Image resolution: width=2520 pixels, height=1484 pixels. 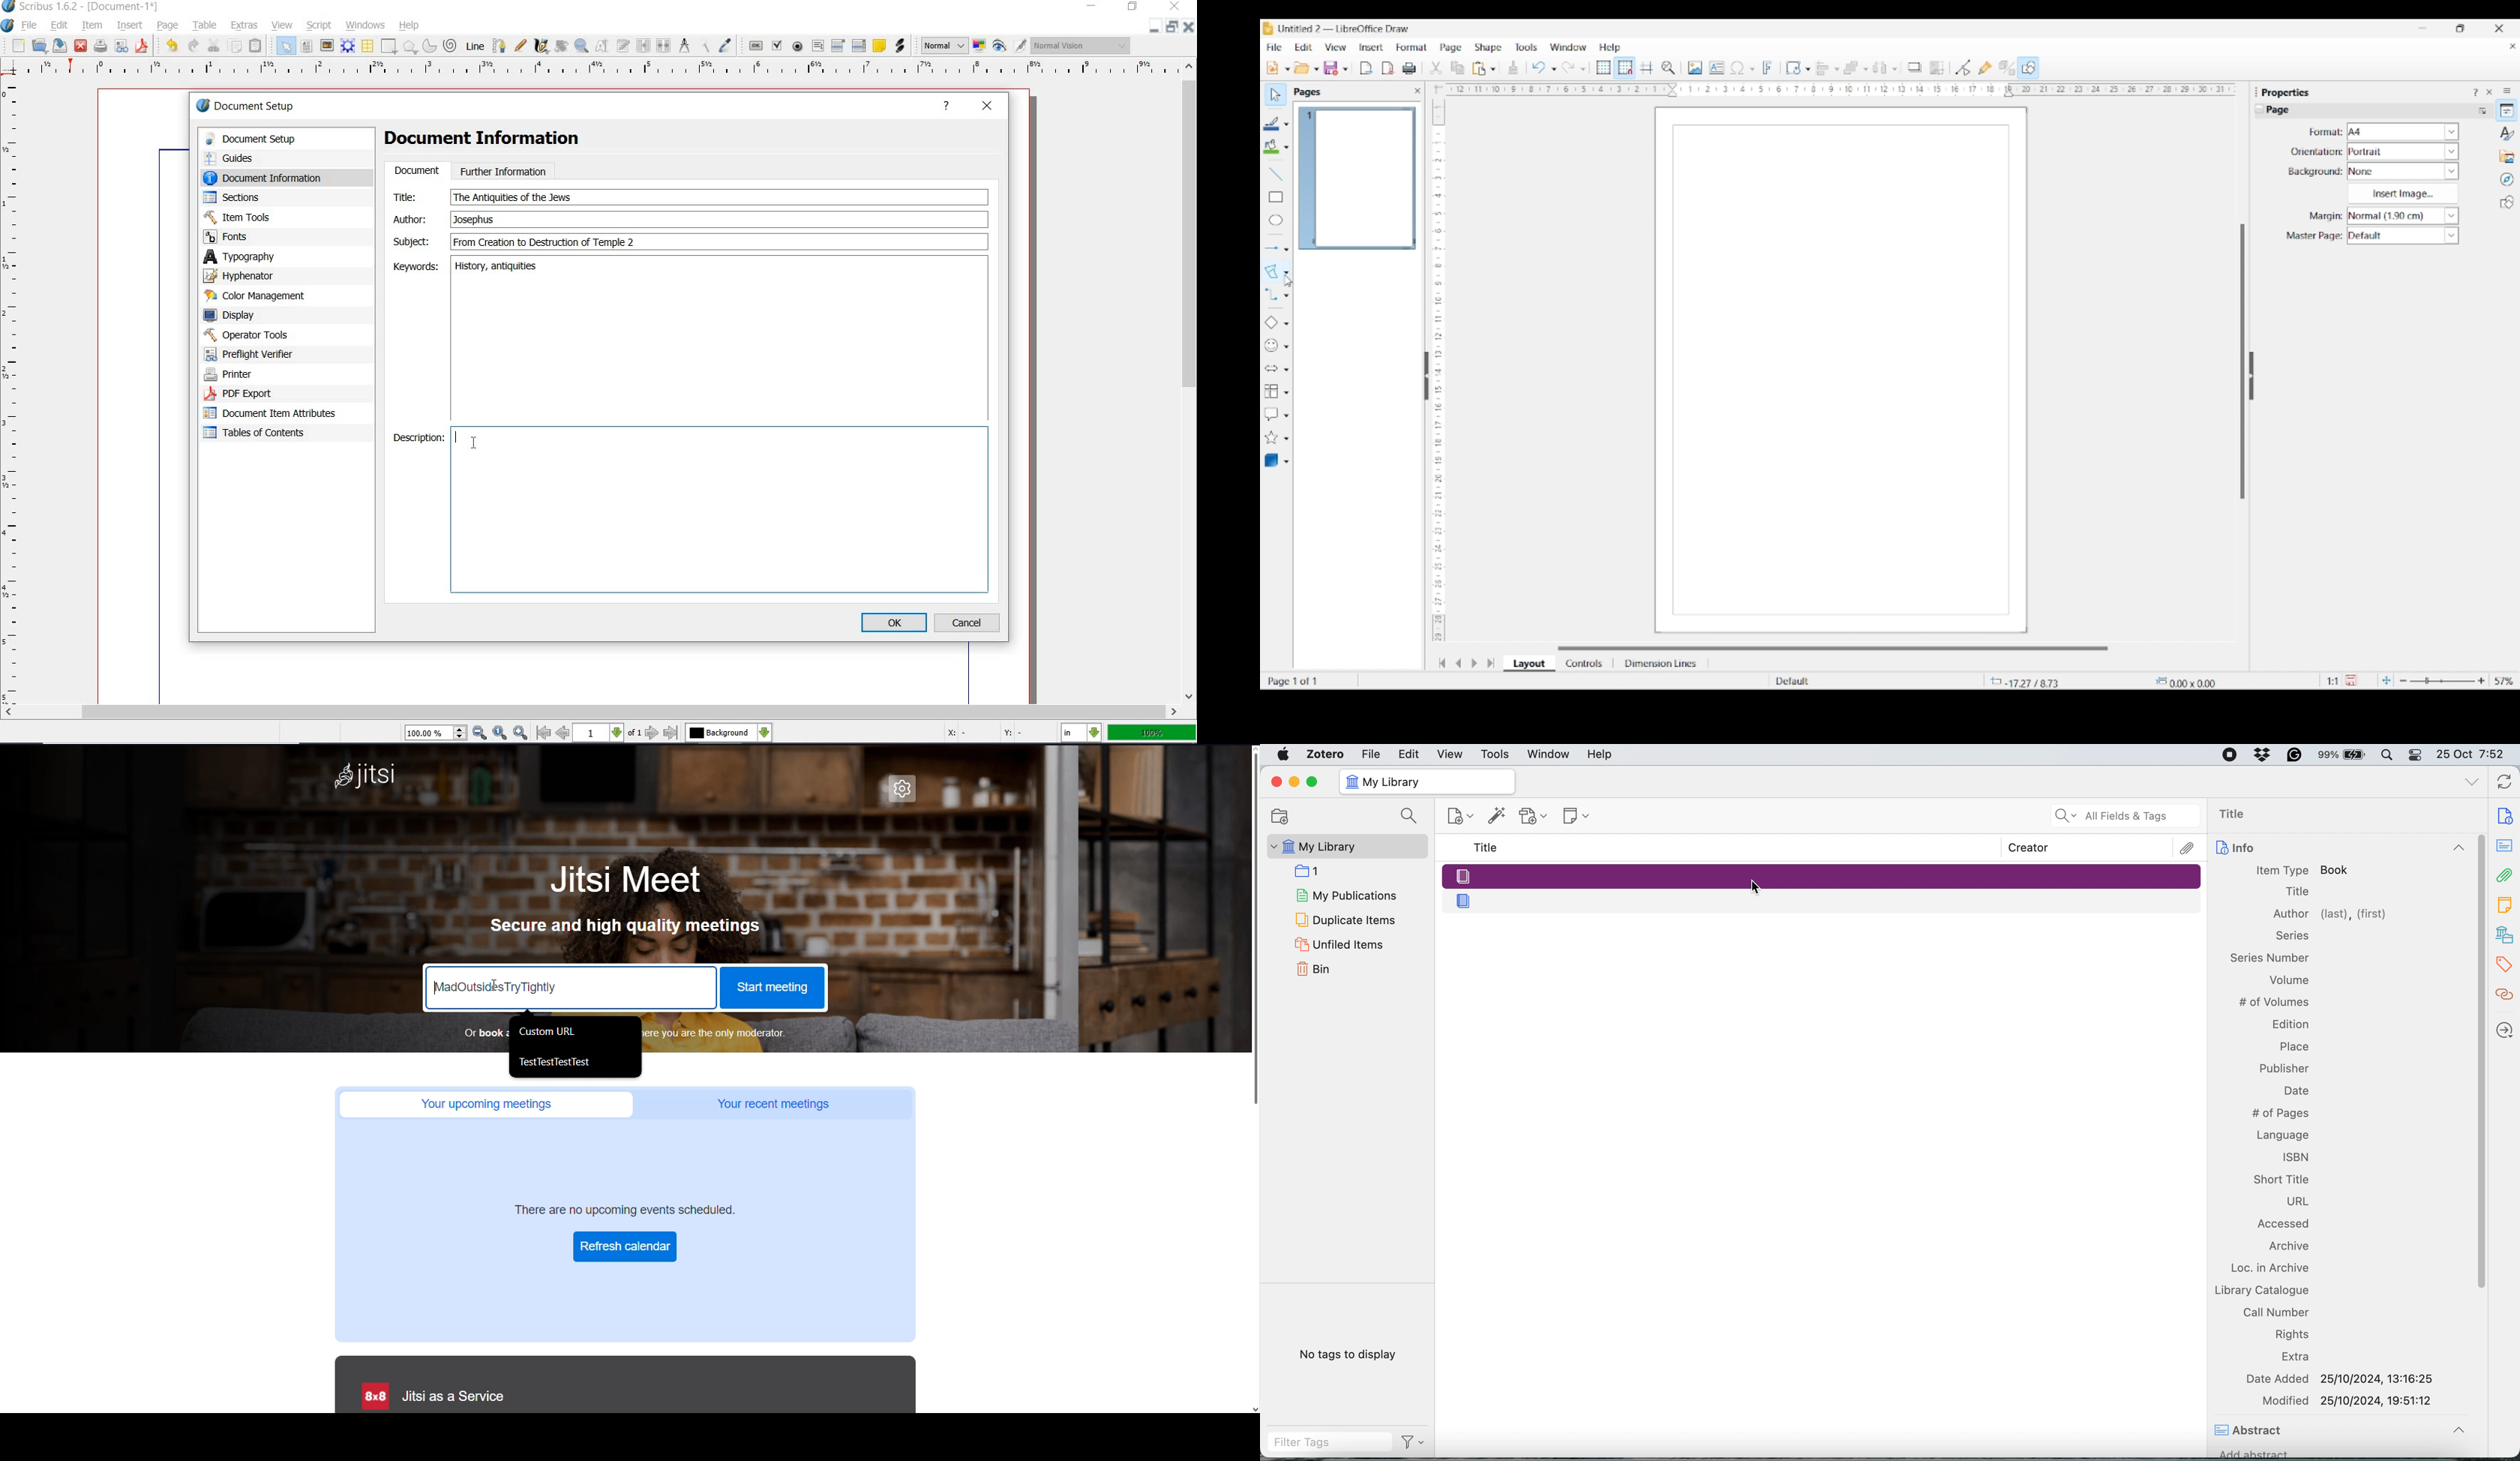 I want to click on Locate, so click(x=2505, y=1031).